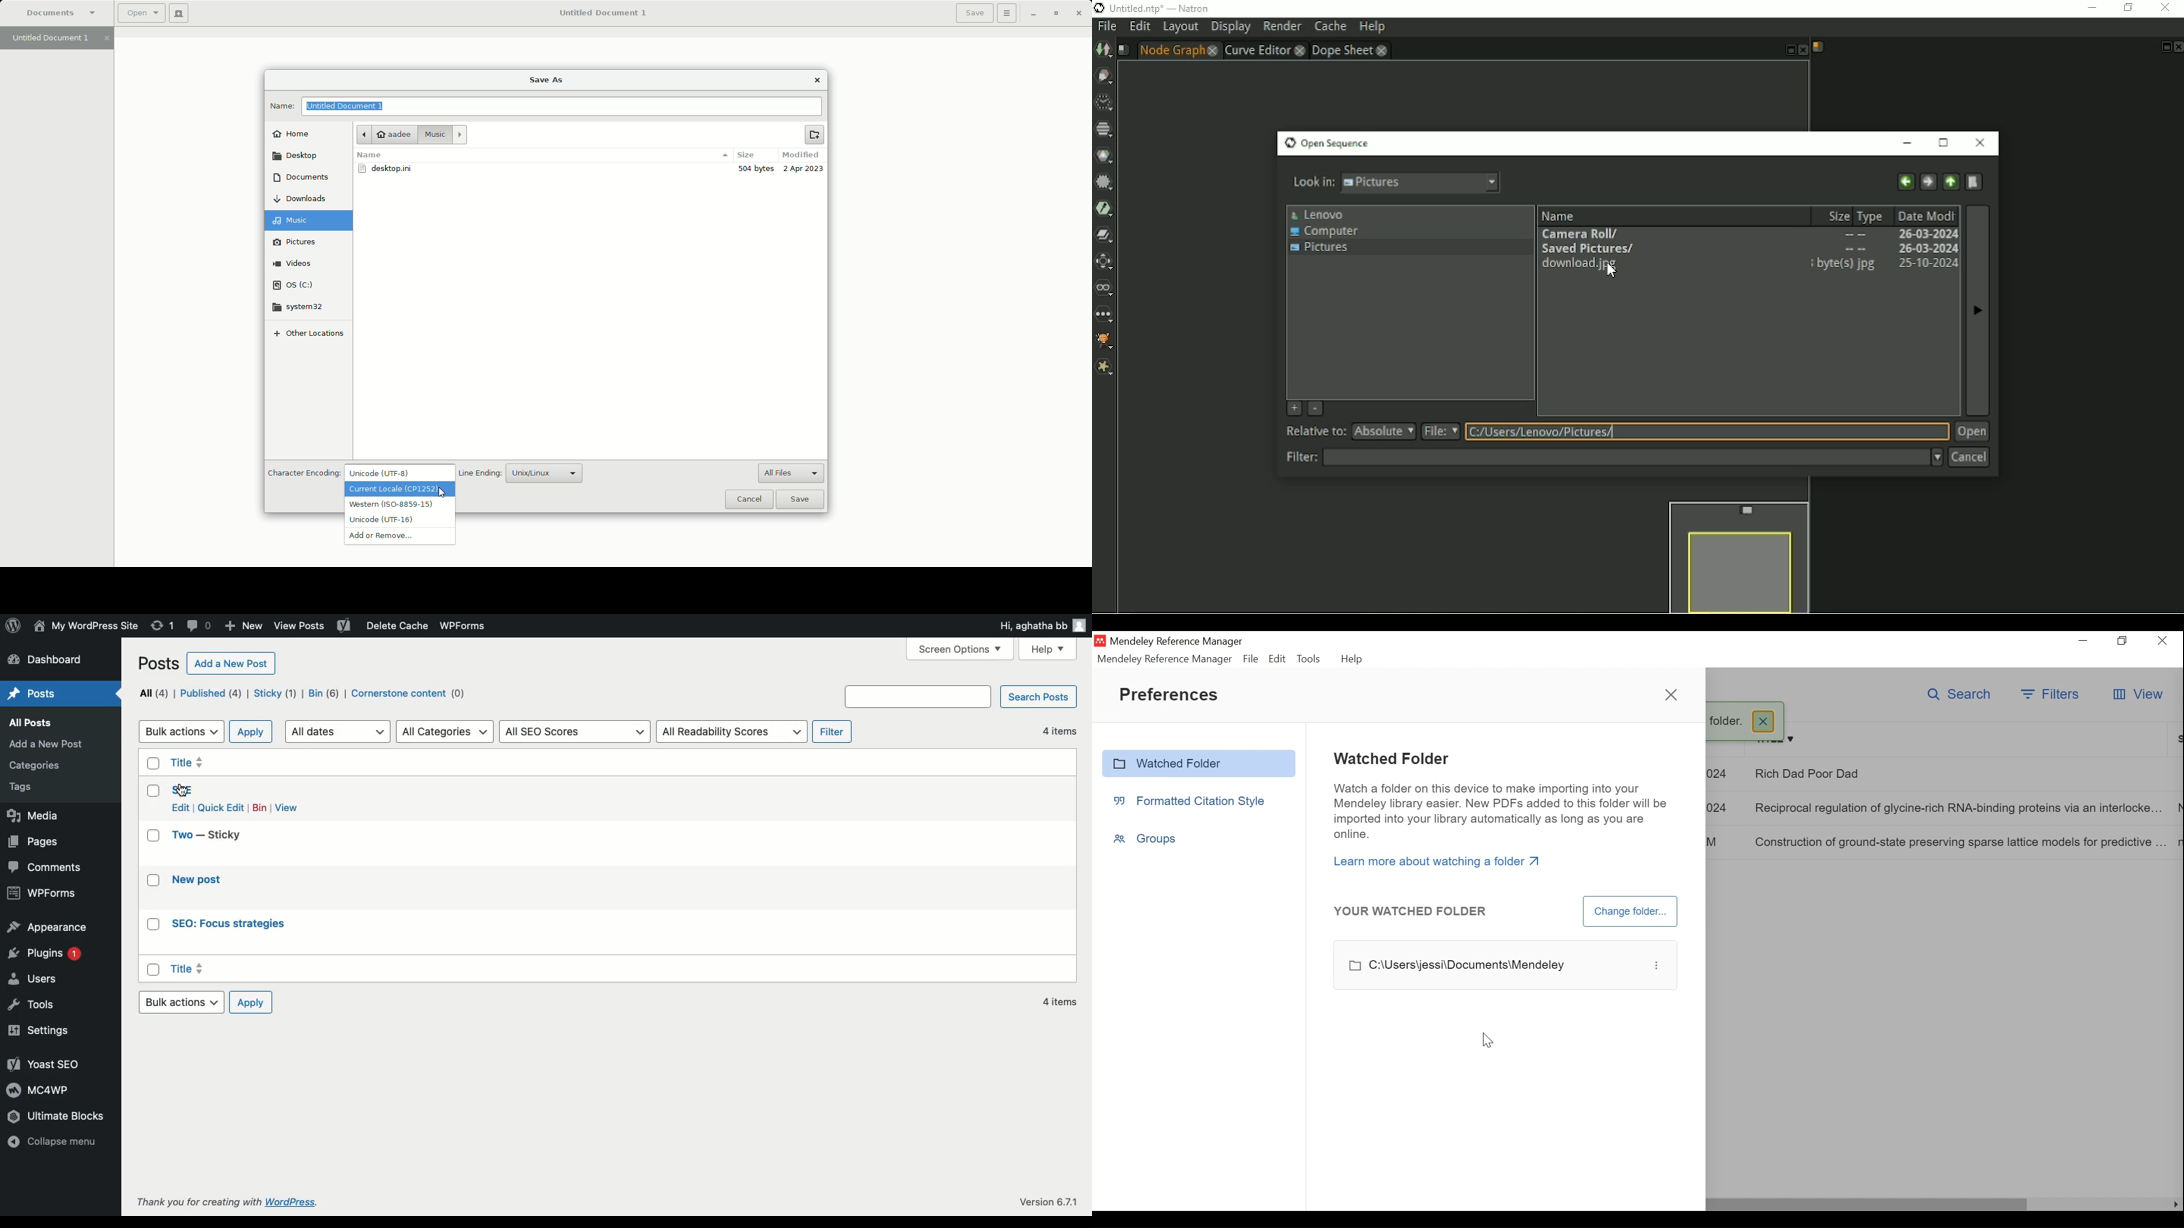  I want to click on All readability scores, so click(733, 732).